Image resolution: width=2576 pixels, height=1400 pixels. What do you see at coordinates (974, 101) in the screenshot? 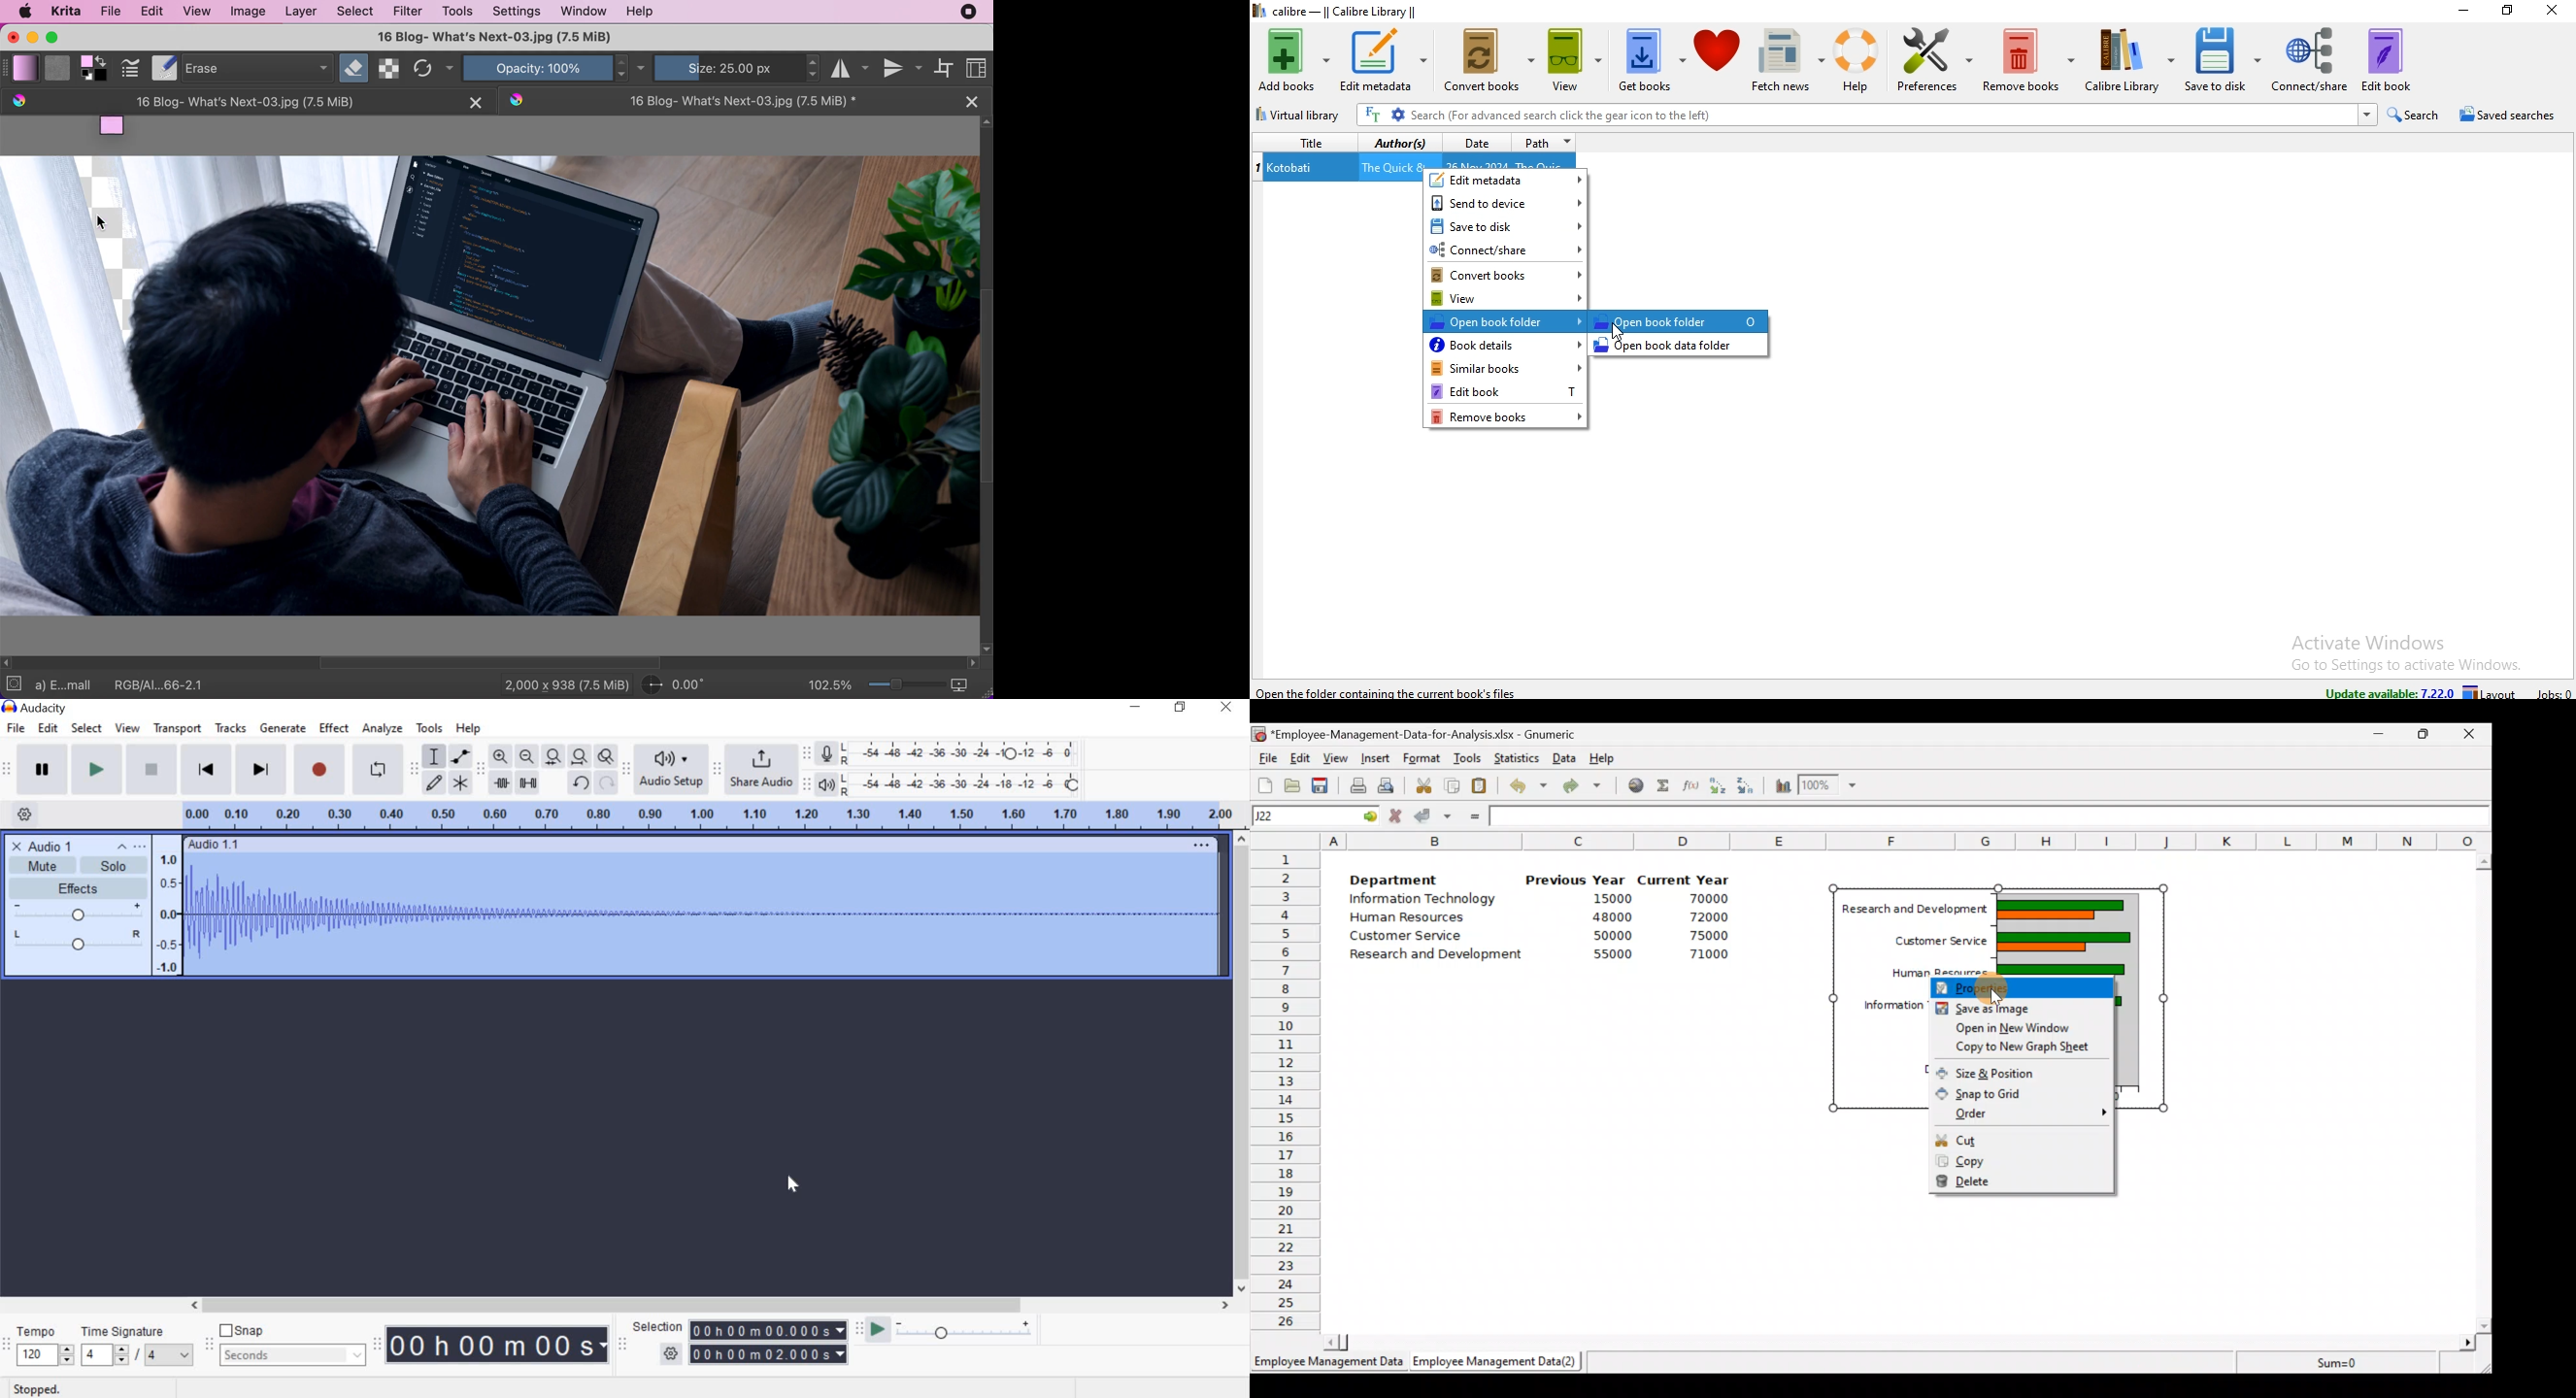
I see `close` at bounding box center [974, 101].